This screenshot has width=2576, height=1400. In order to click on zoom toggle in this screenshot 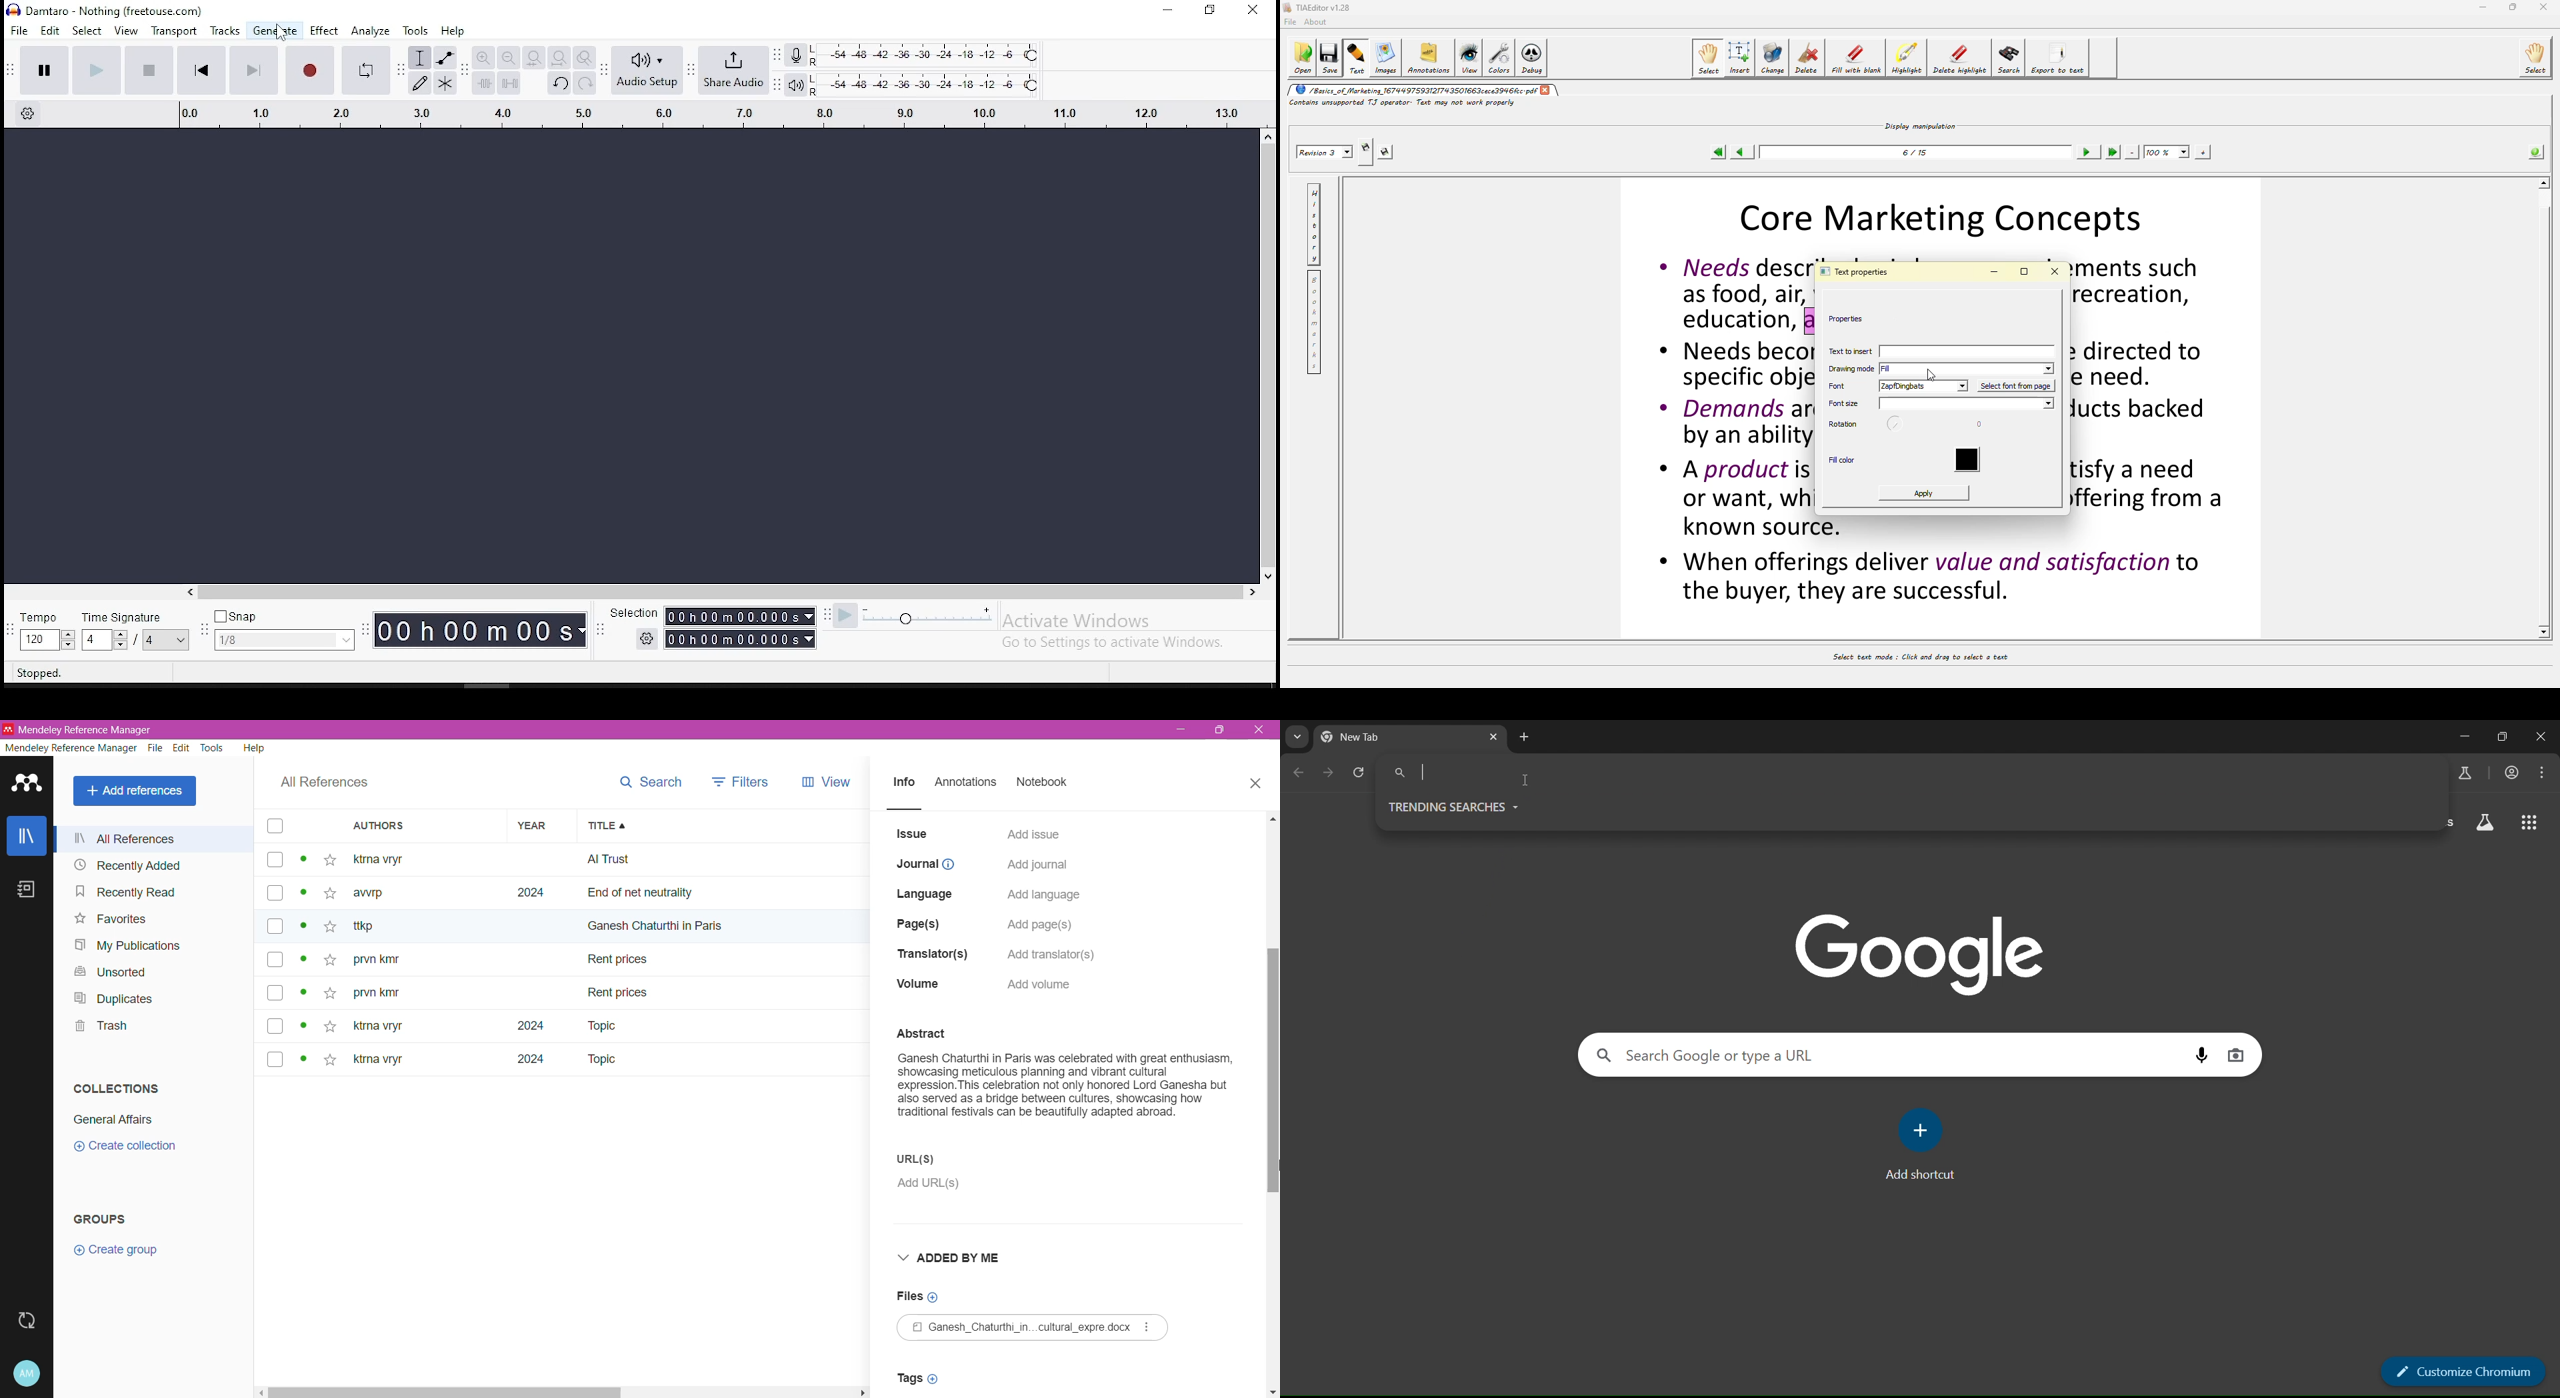, I will do `click(585, 58)`.